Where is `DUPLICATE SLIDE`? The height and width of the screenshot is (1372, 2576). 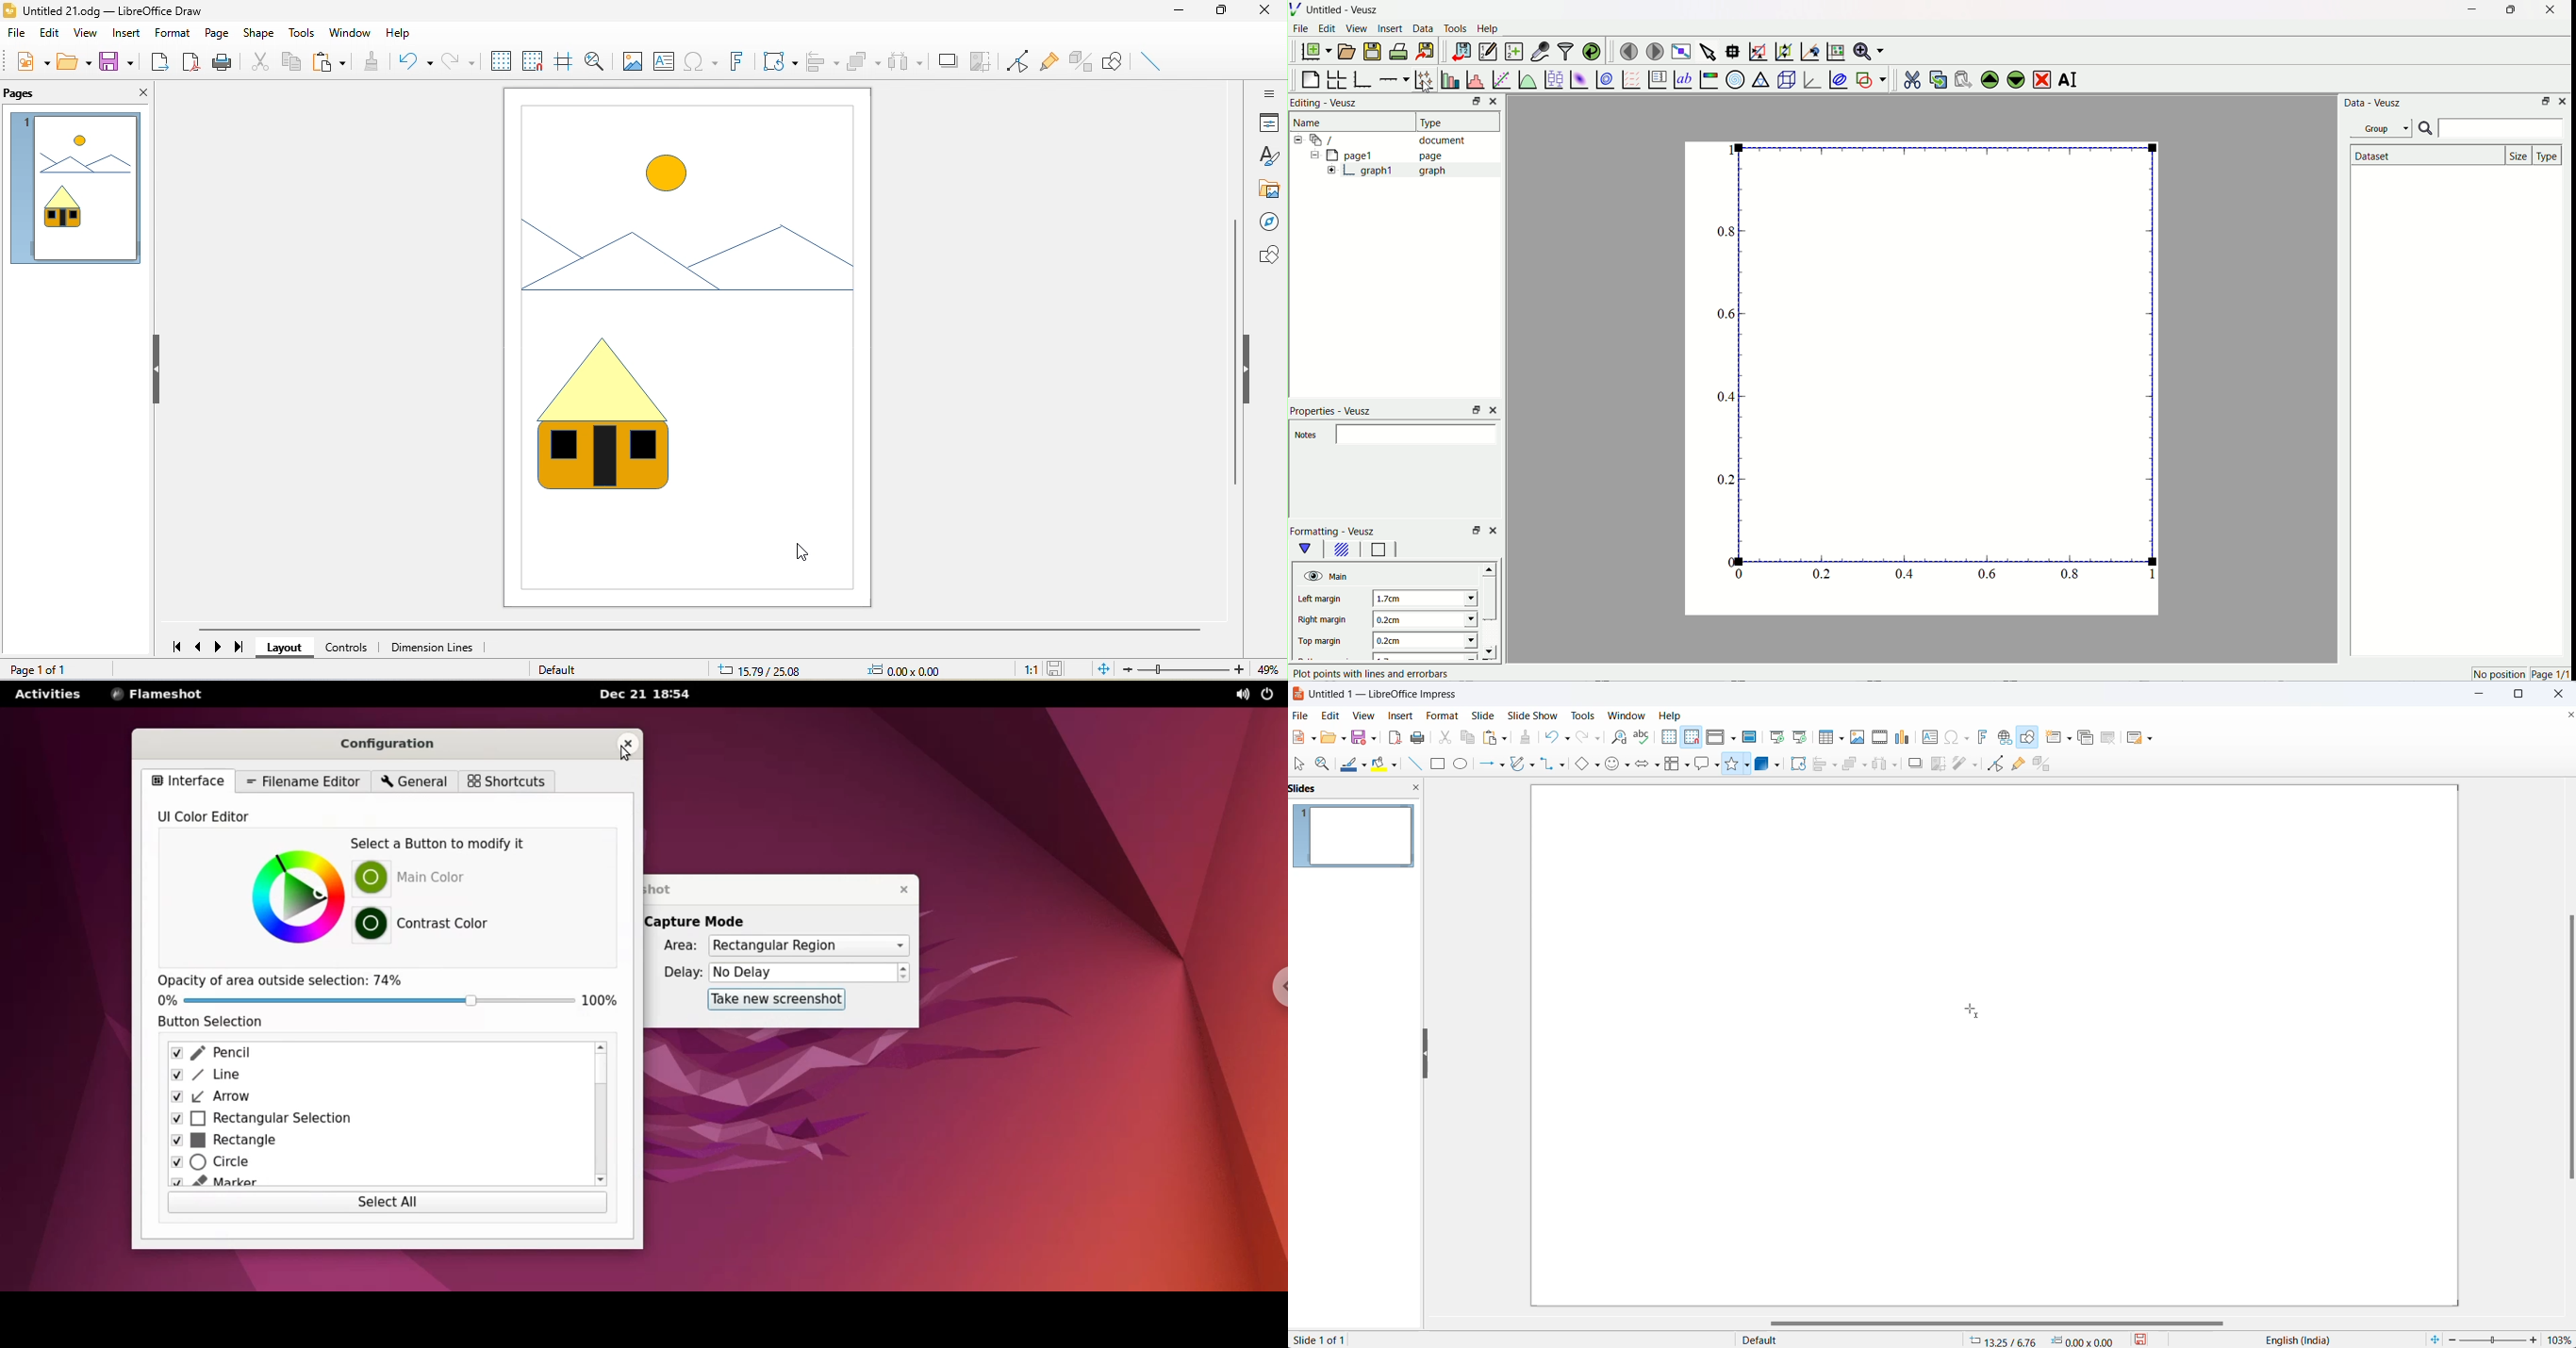
DUPLICATE SLIDE is located at coordinates (2086, 739).